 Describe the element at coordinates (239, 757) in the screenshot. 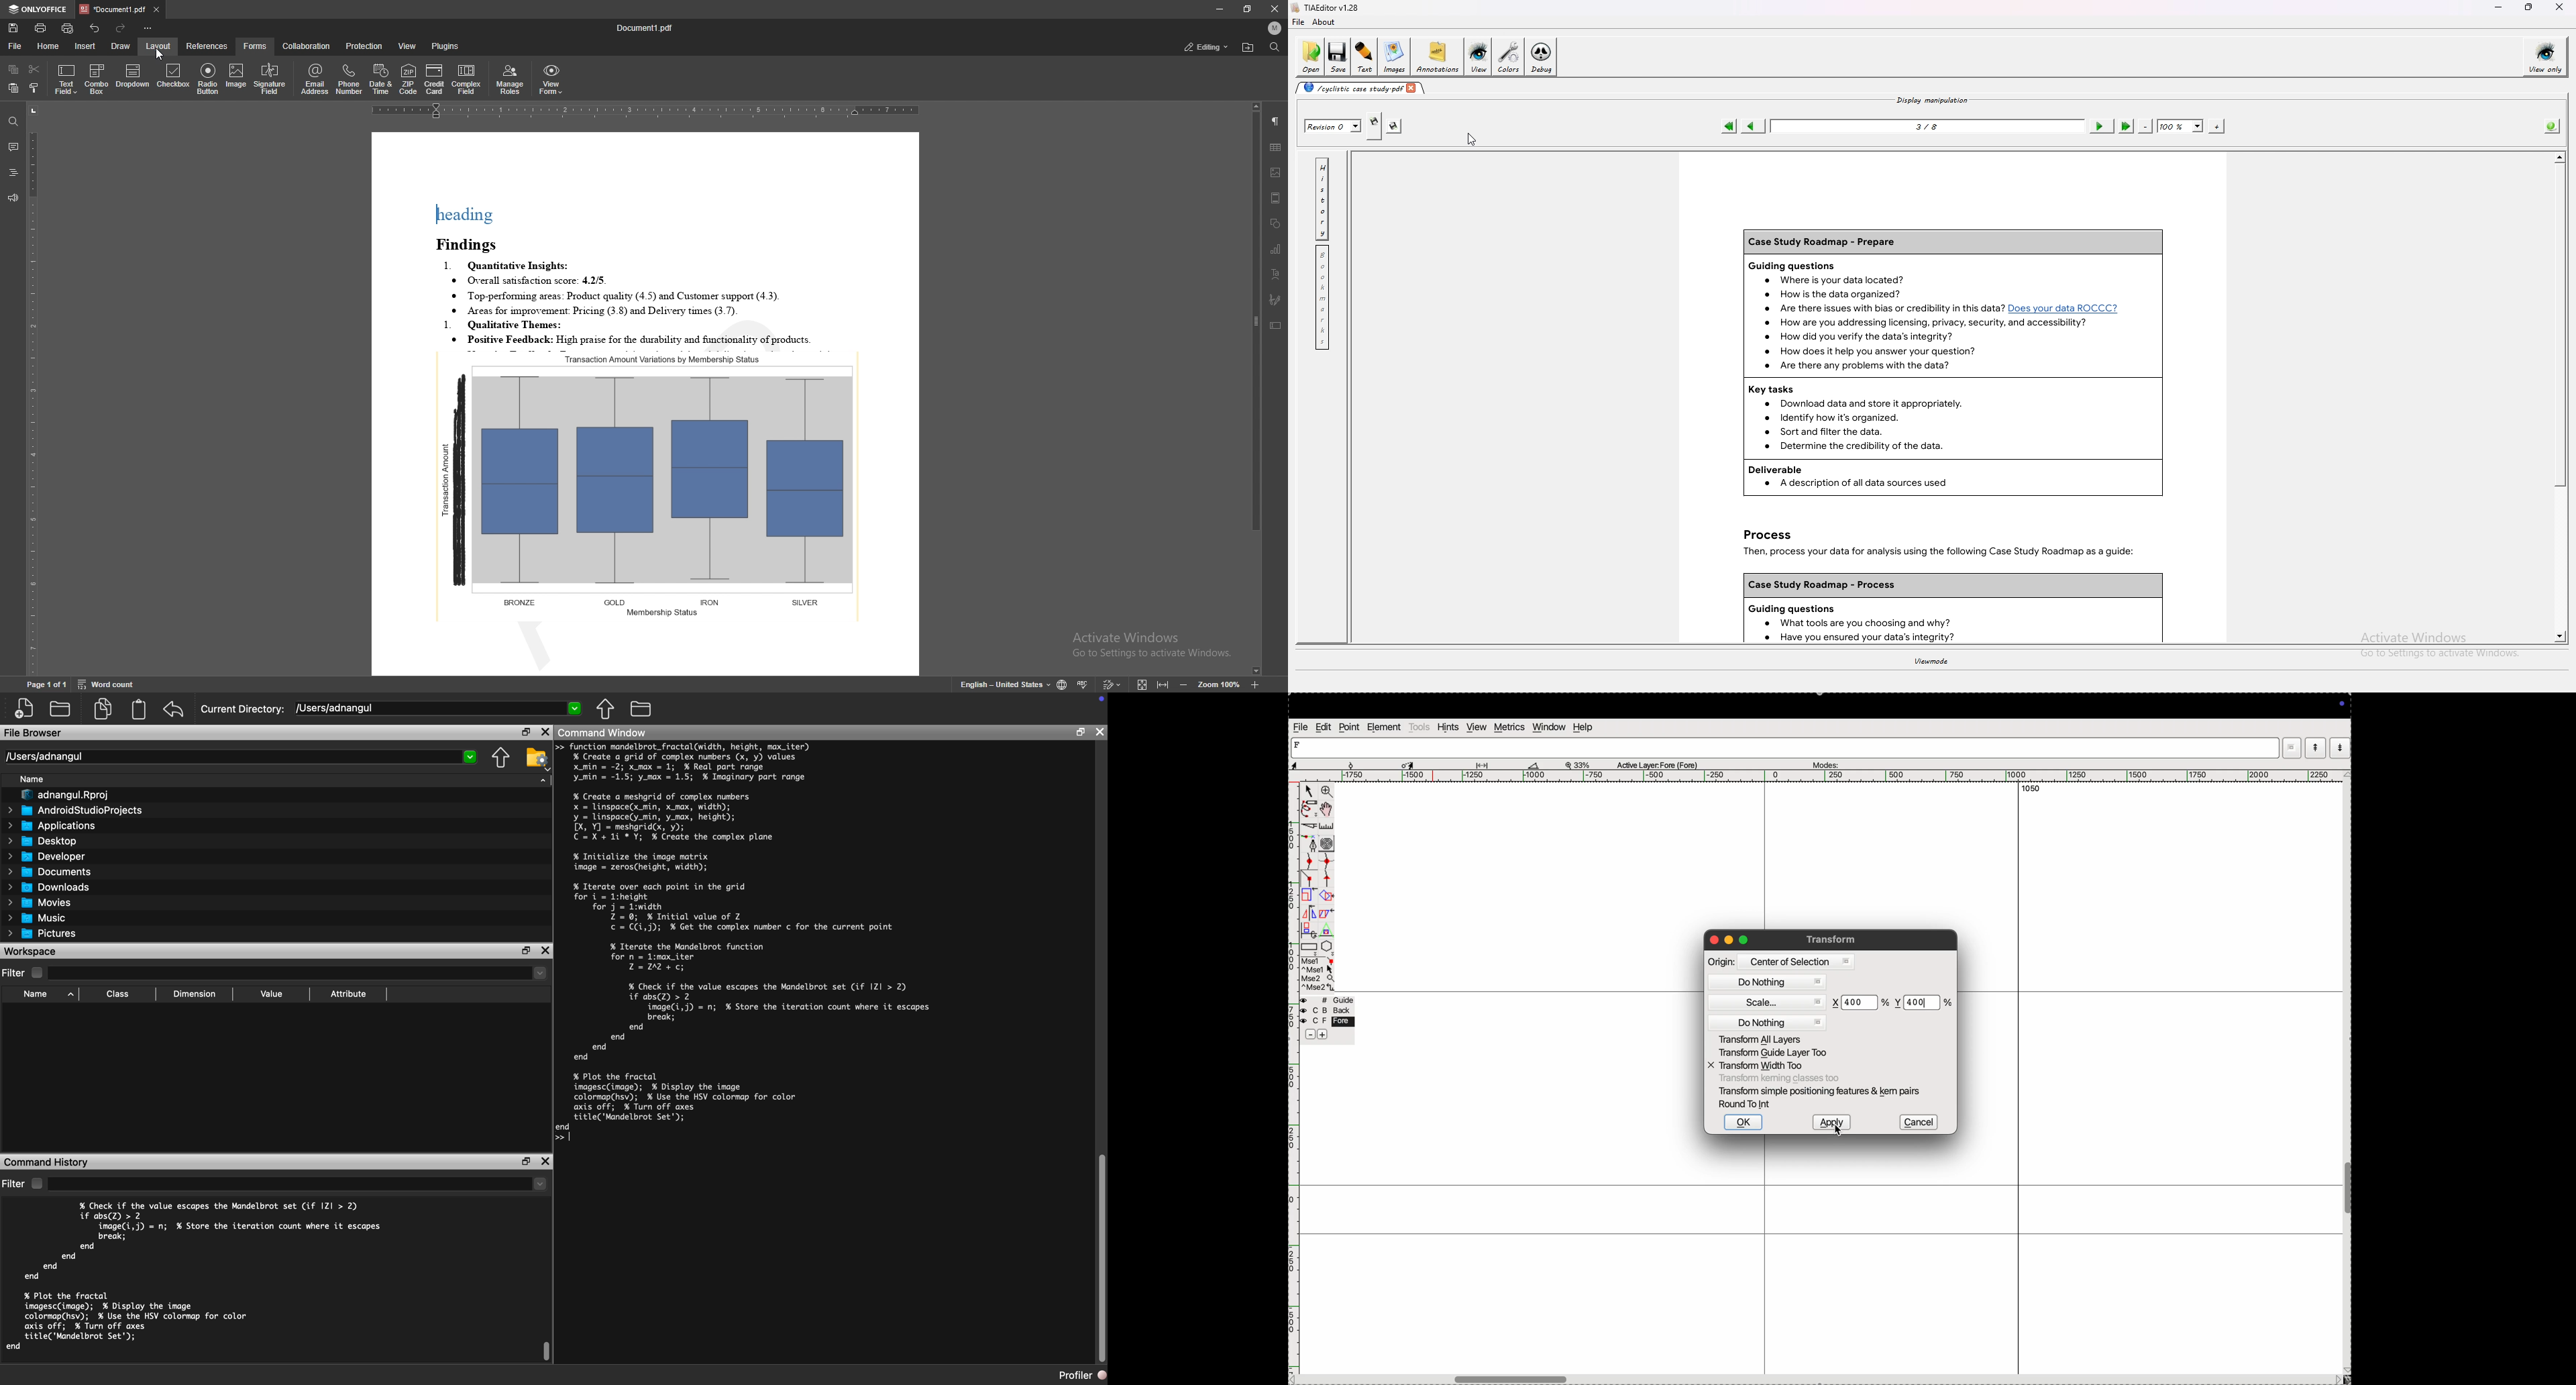

I see `/Users/adnangul ` at that location.